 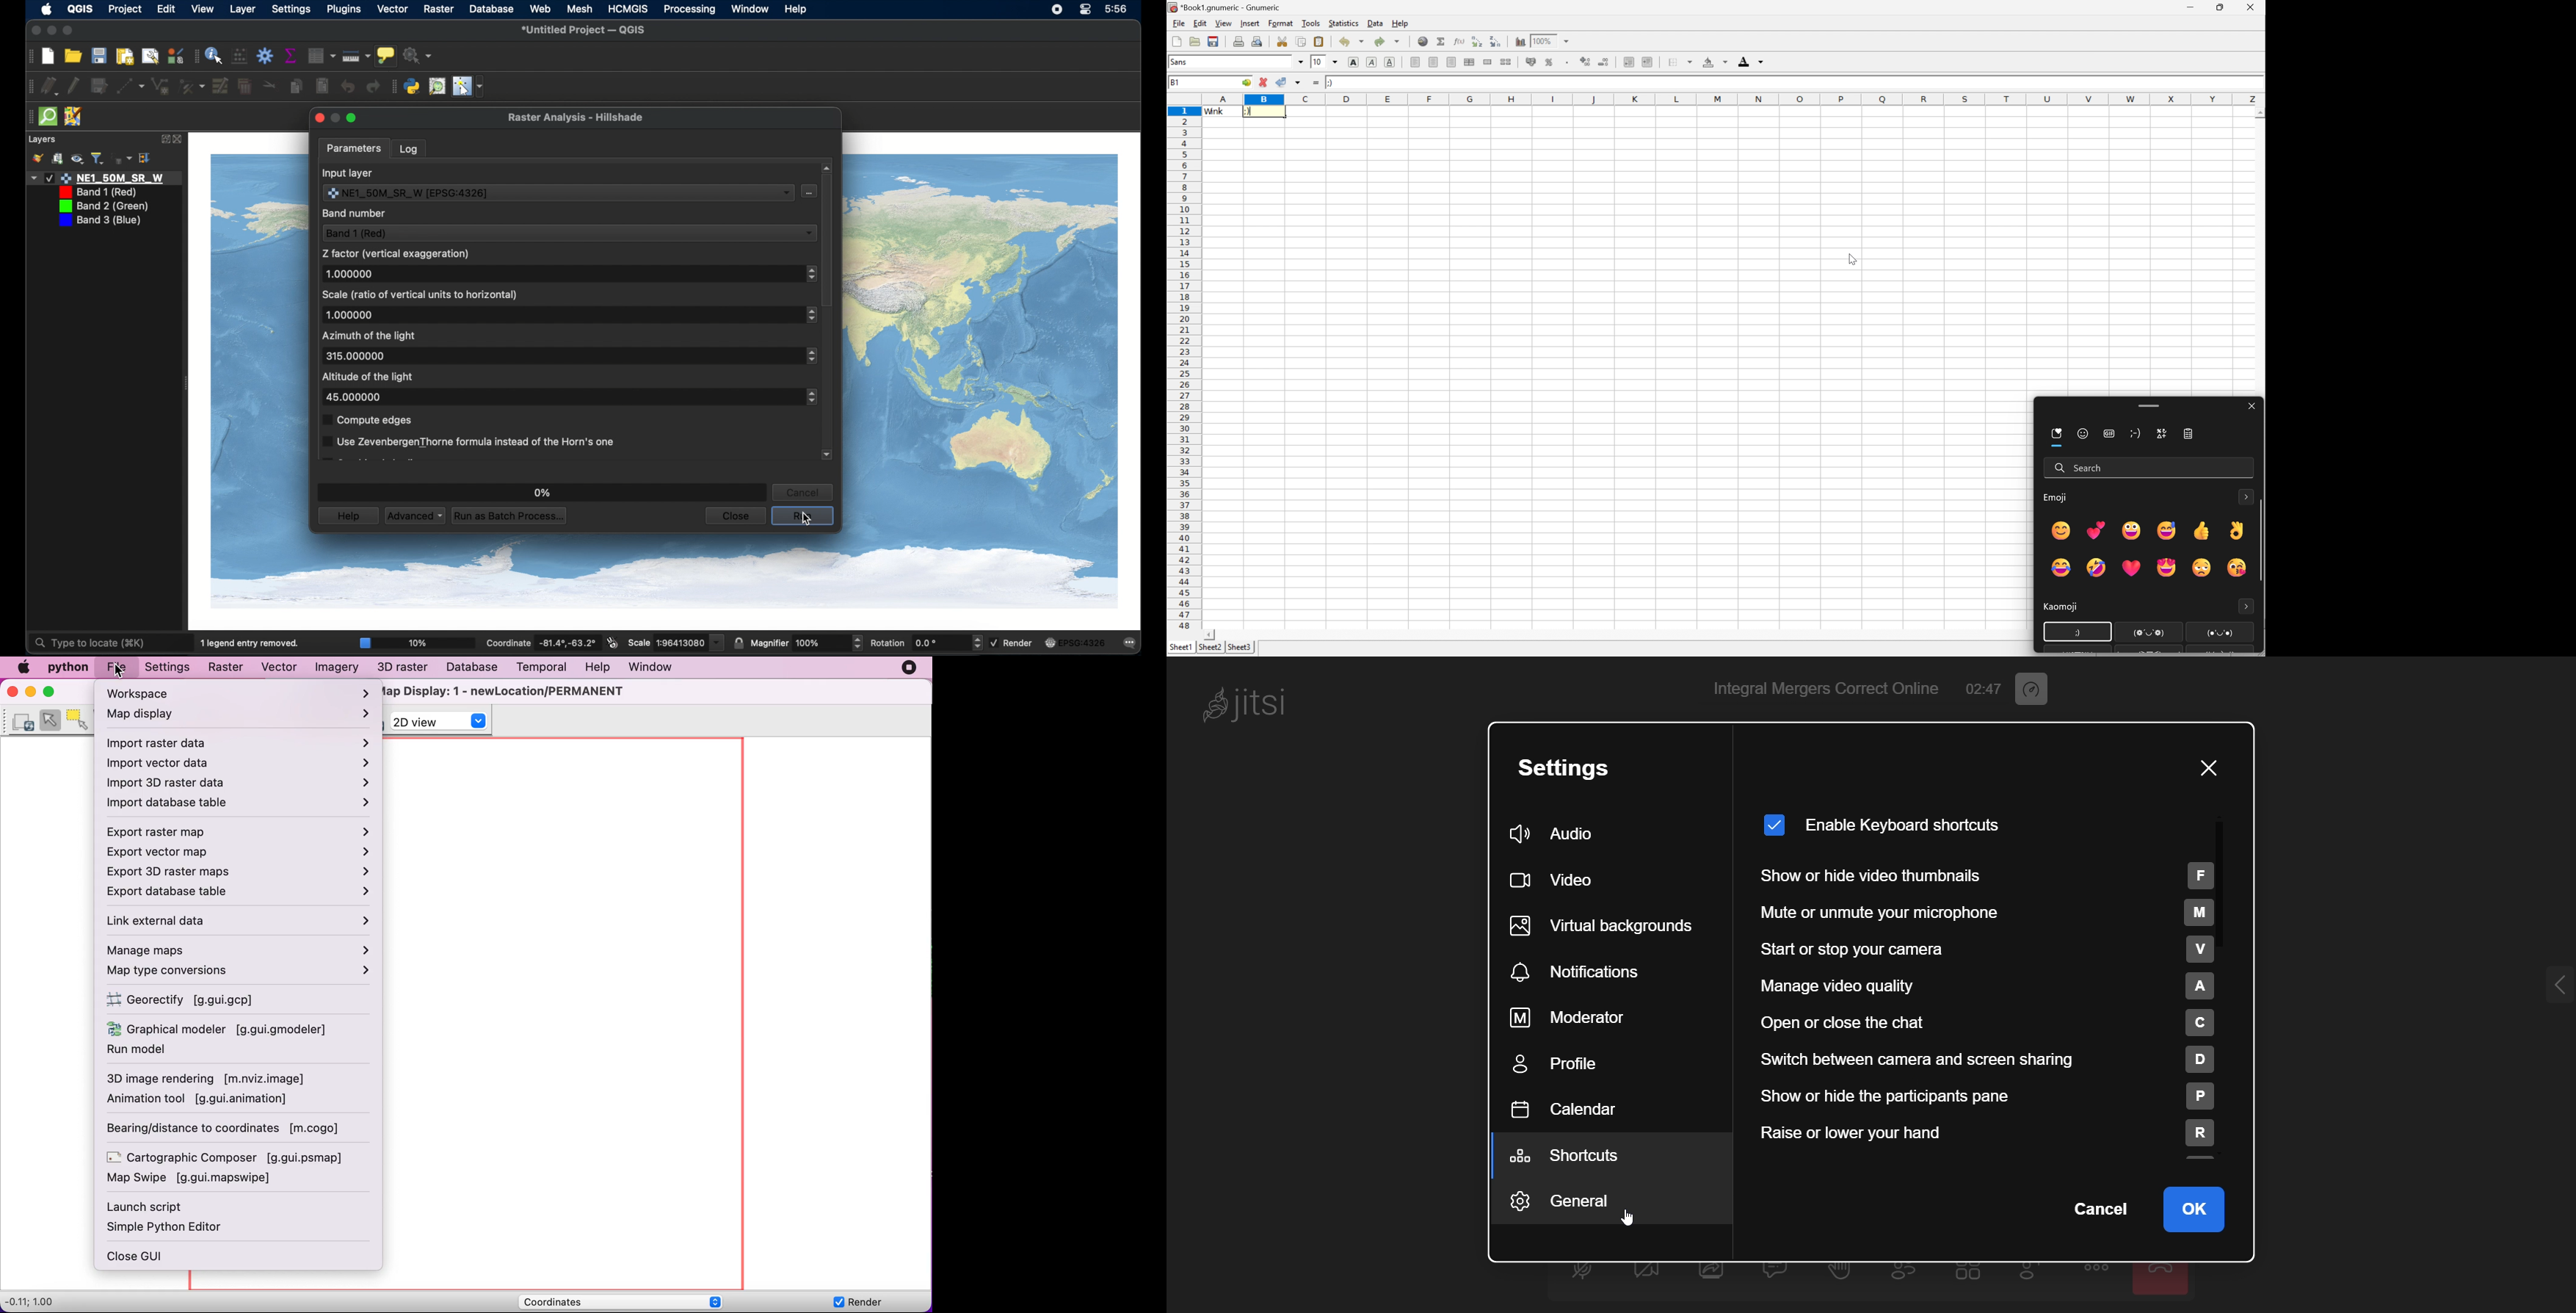 I want to click on style manager, so click(x=175, y=55).